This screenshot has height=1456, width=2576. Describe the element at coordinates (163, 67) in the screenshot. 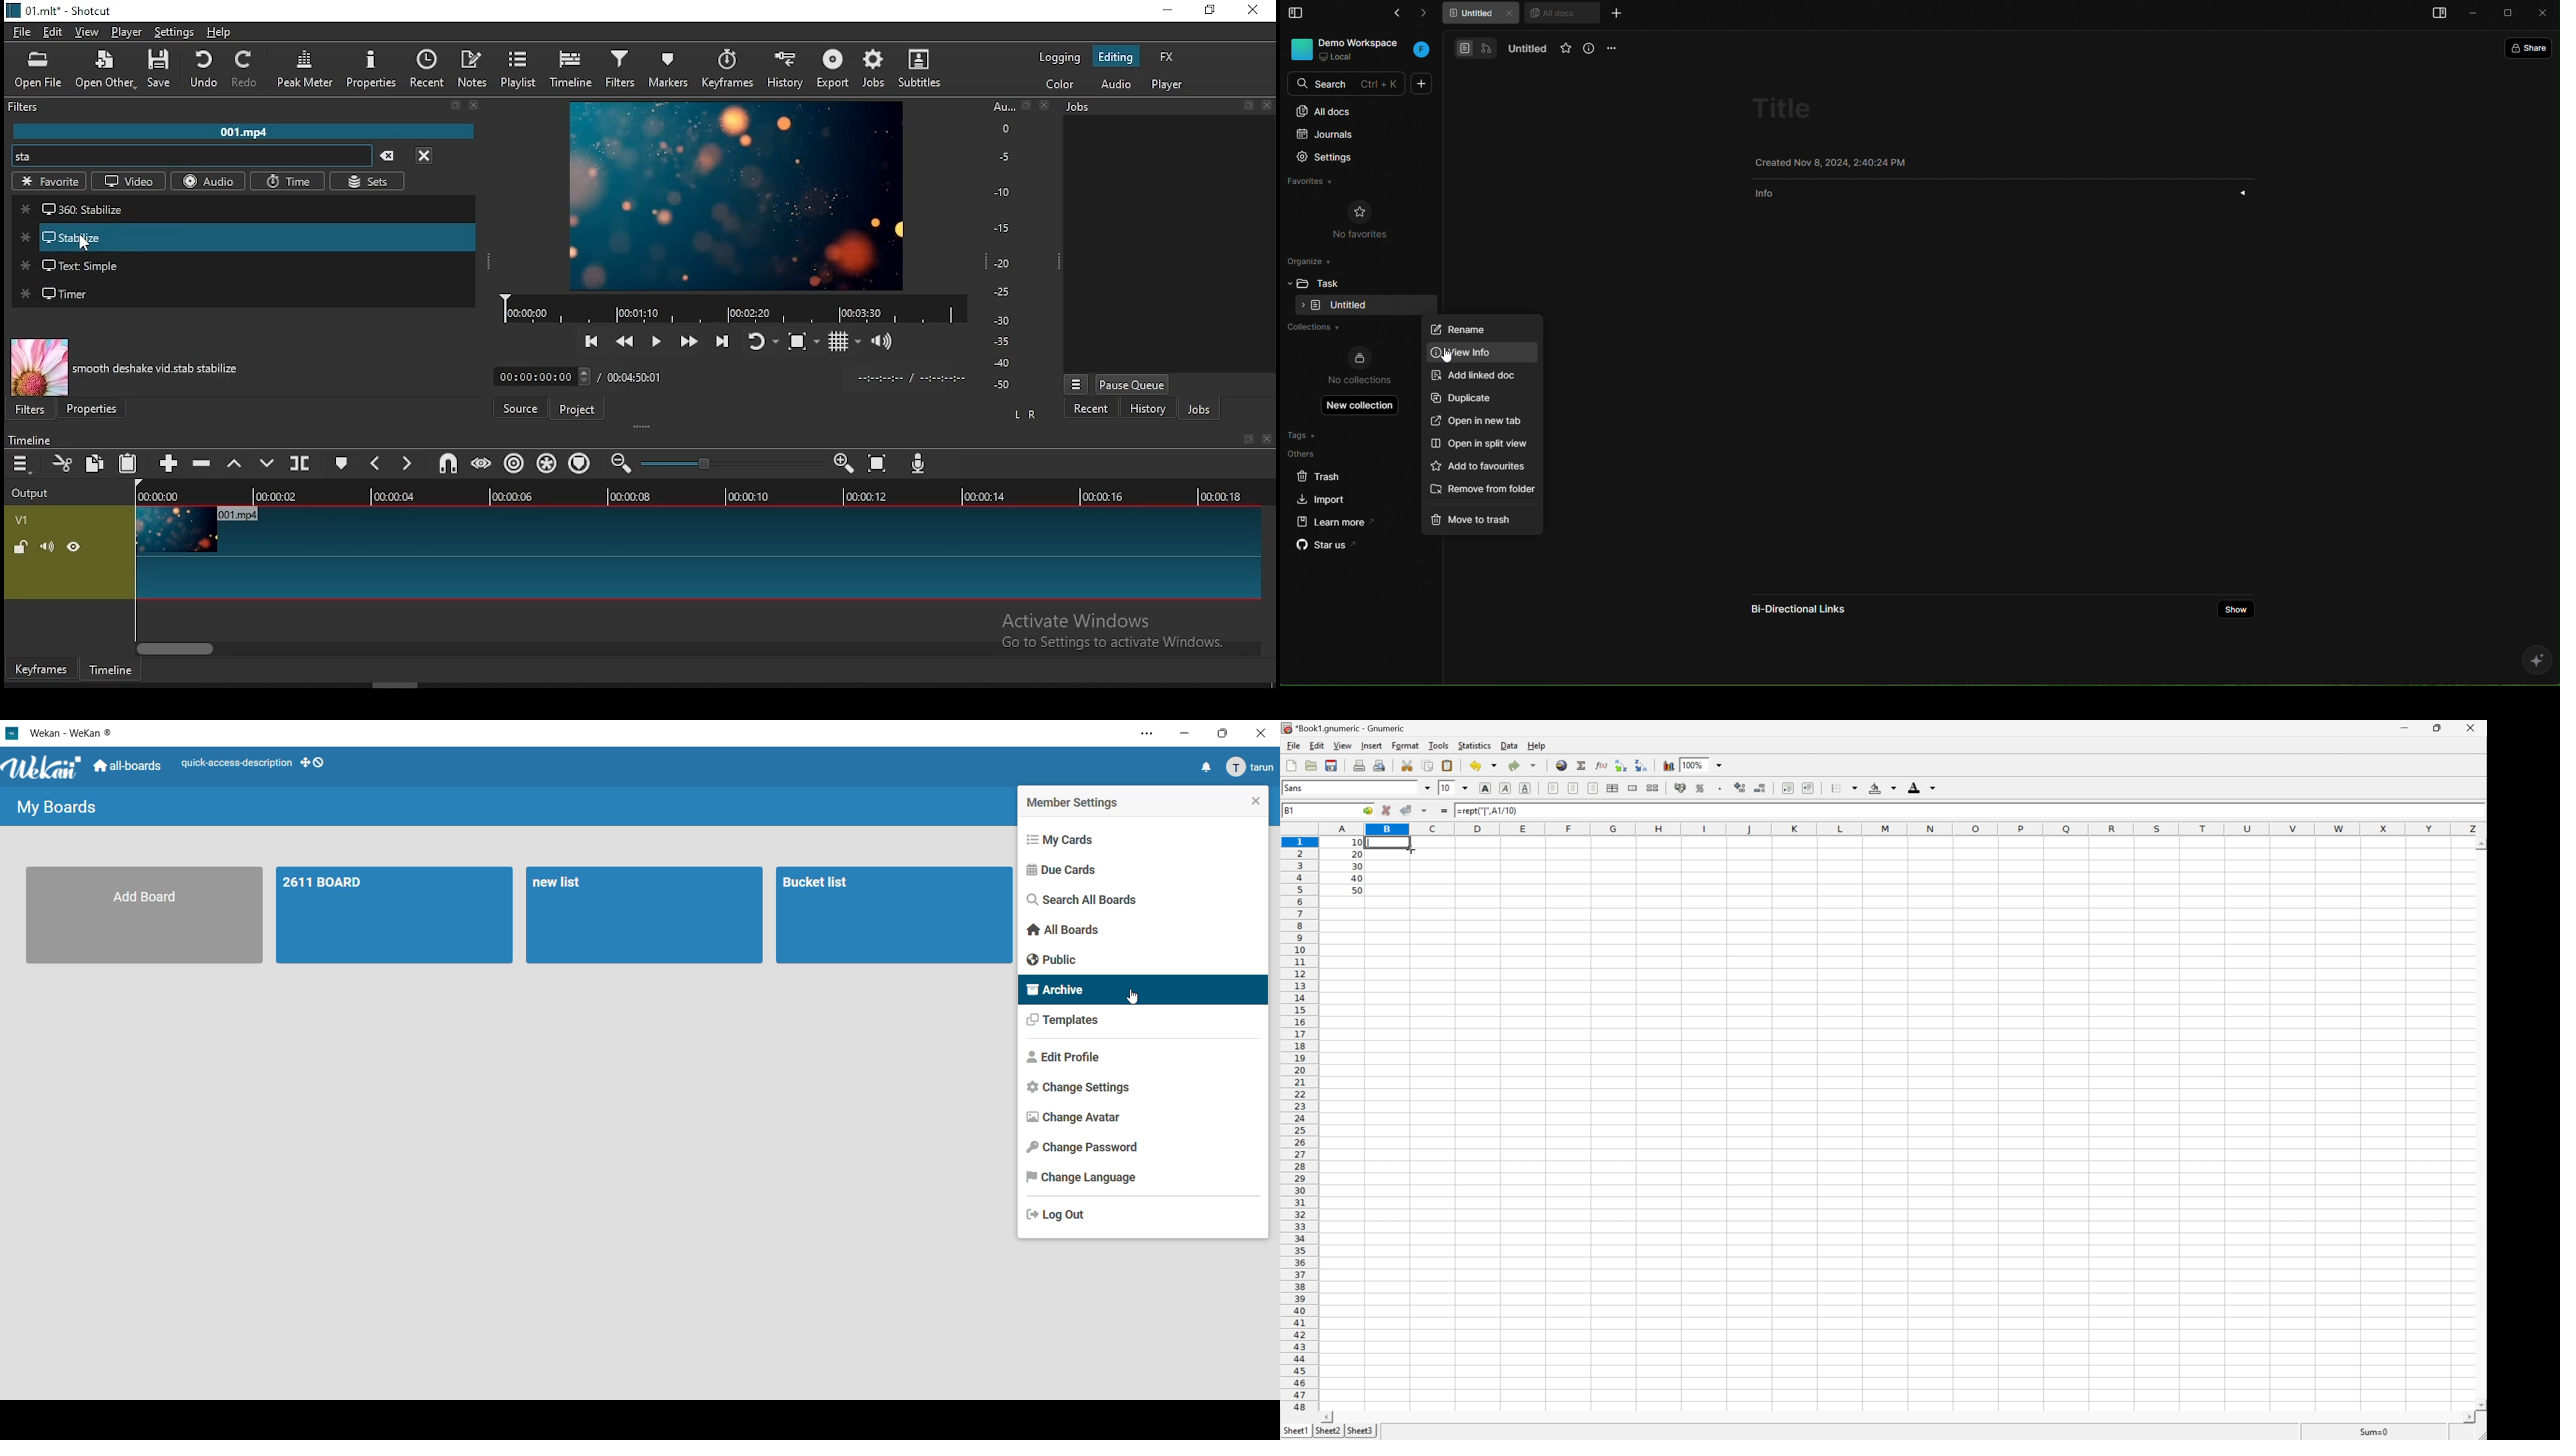

I see `save` at that location.